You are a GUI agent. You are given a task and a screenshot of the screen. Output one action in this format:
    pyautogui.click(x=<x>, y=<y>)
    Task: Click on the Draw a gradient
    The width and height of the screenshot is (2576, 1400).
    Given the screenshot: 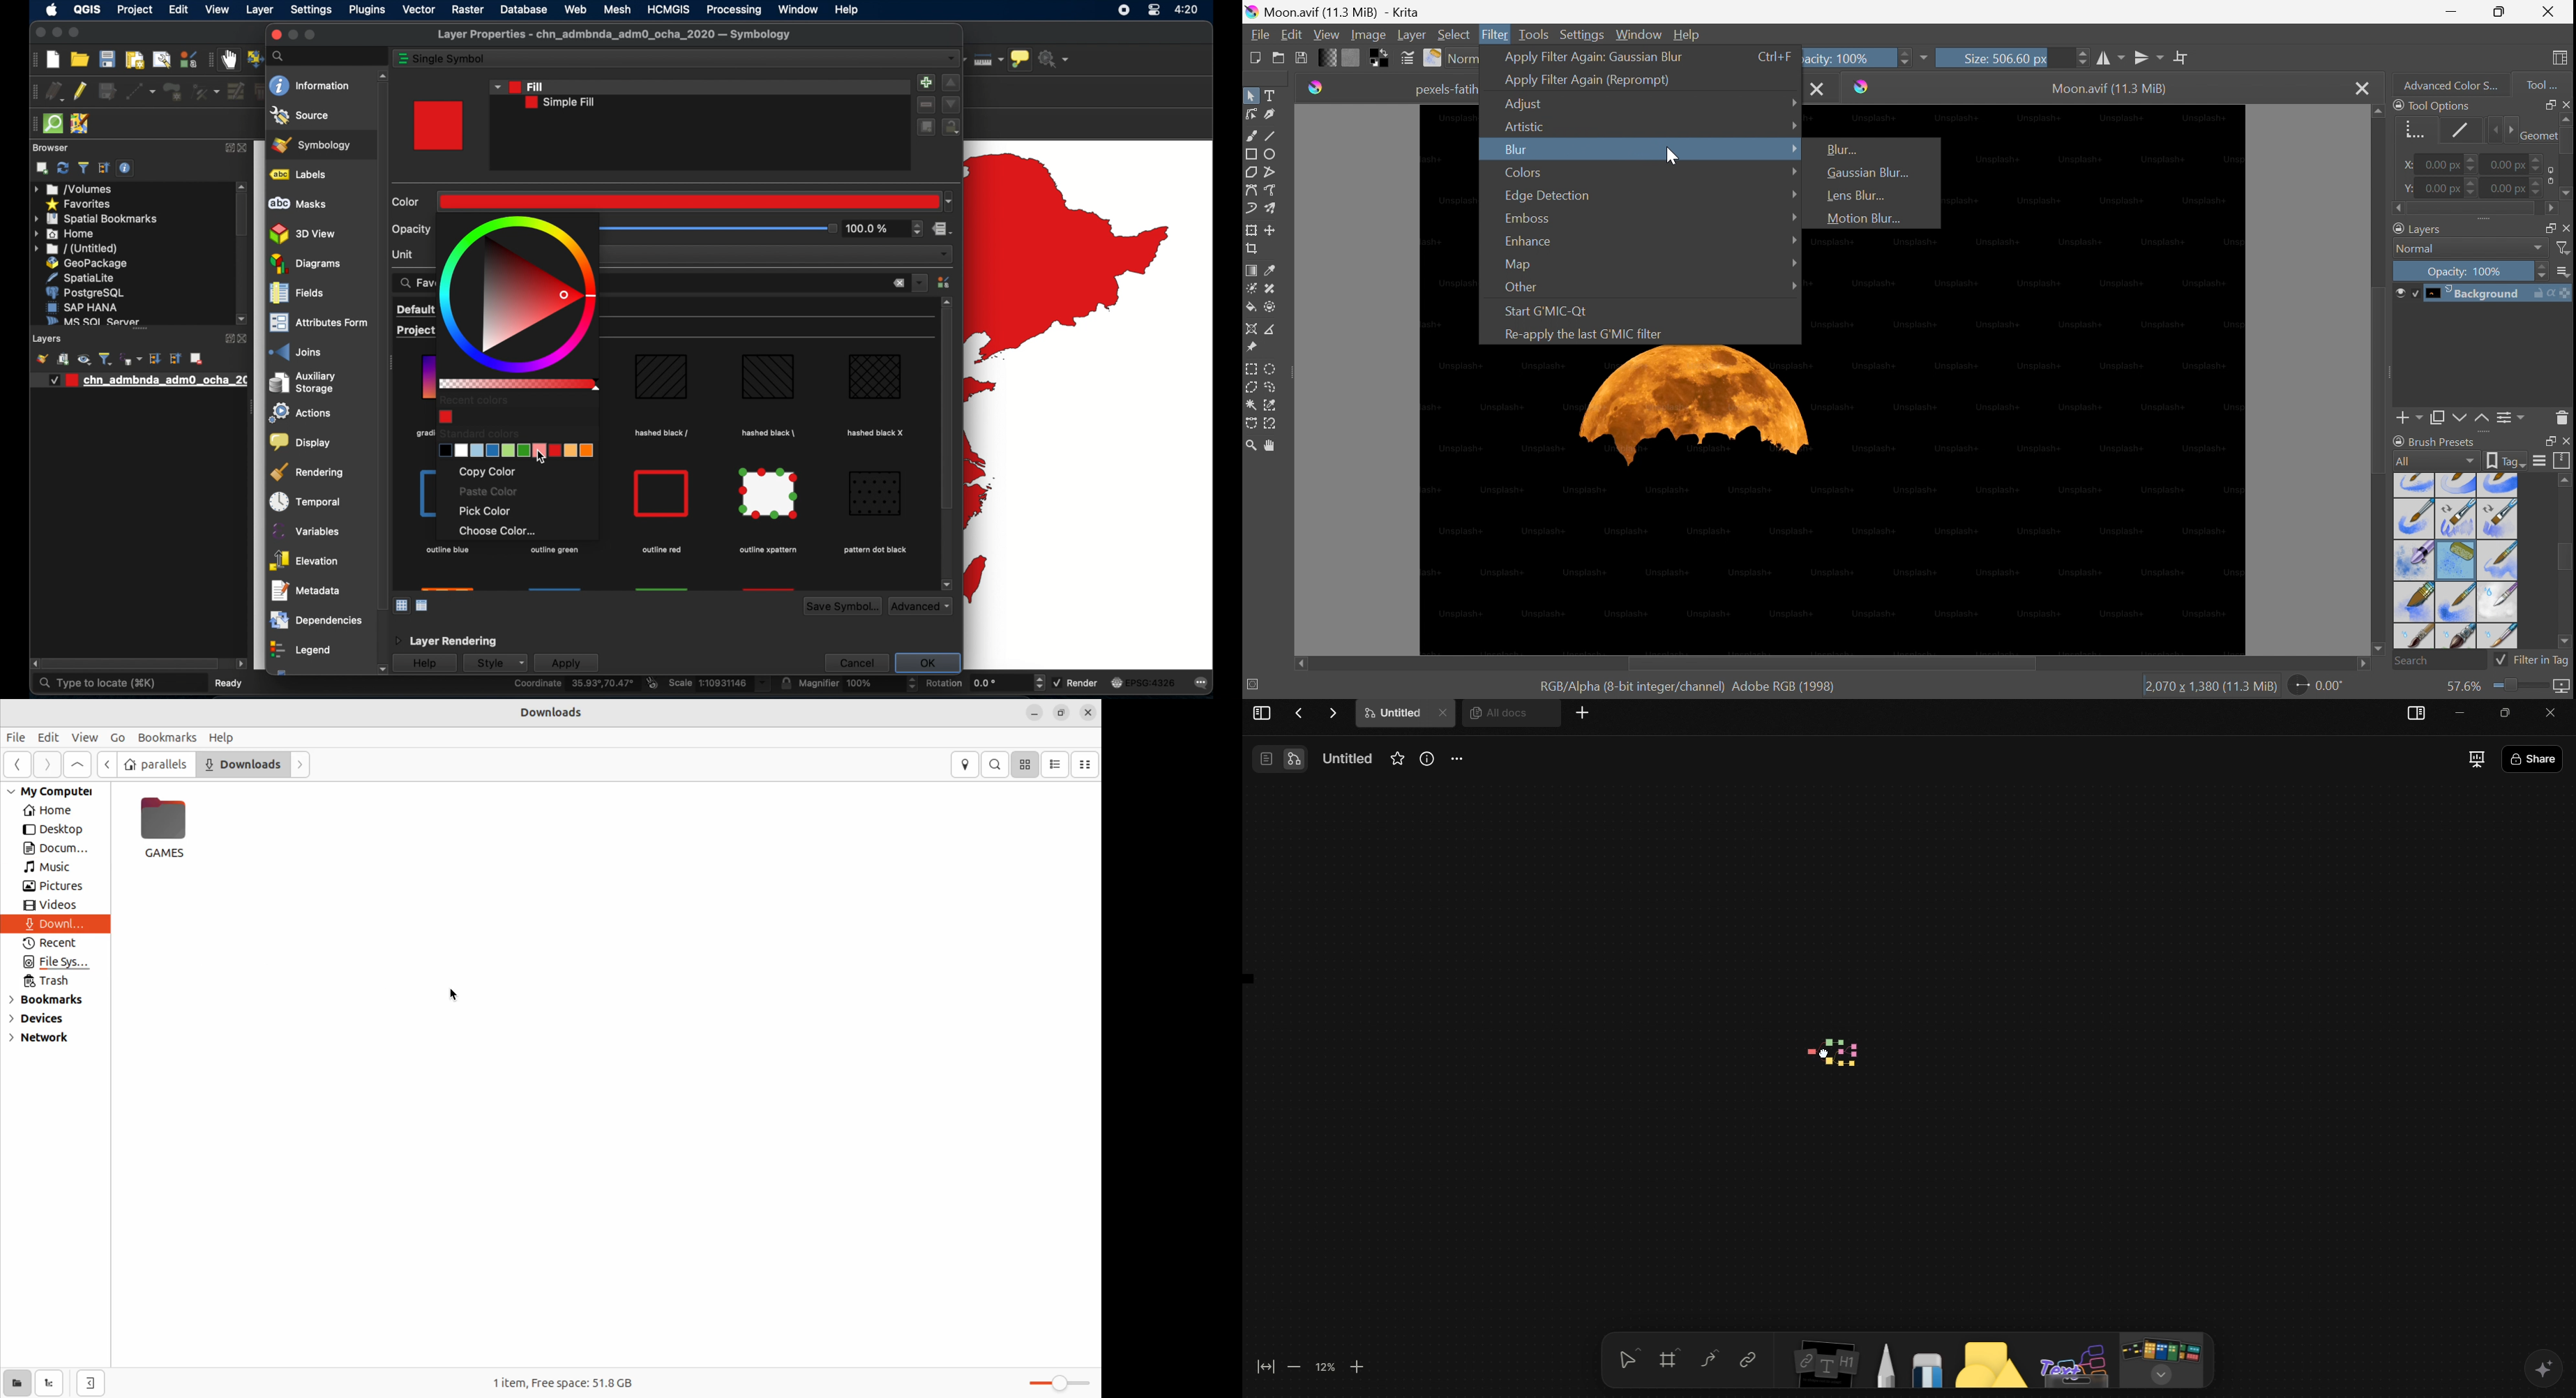 What is the action you would take?
    pyautogui.click(x=1251, y=268)
    